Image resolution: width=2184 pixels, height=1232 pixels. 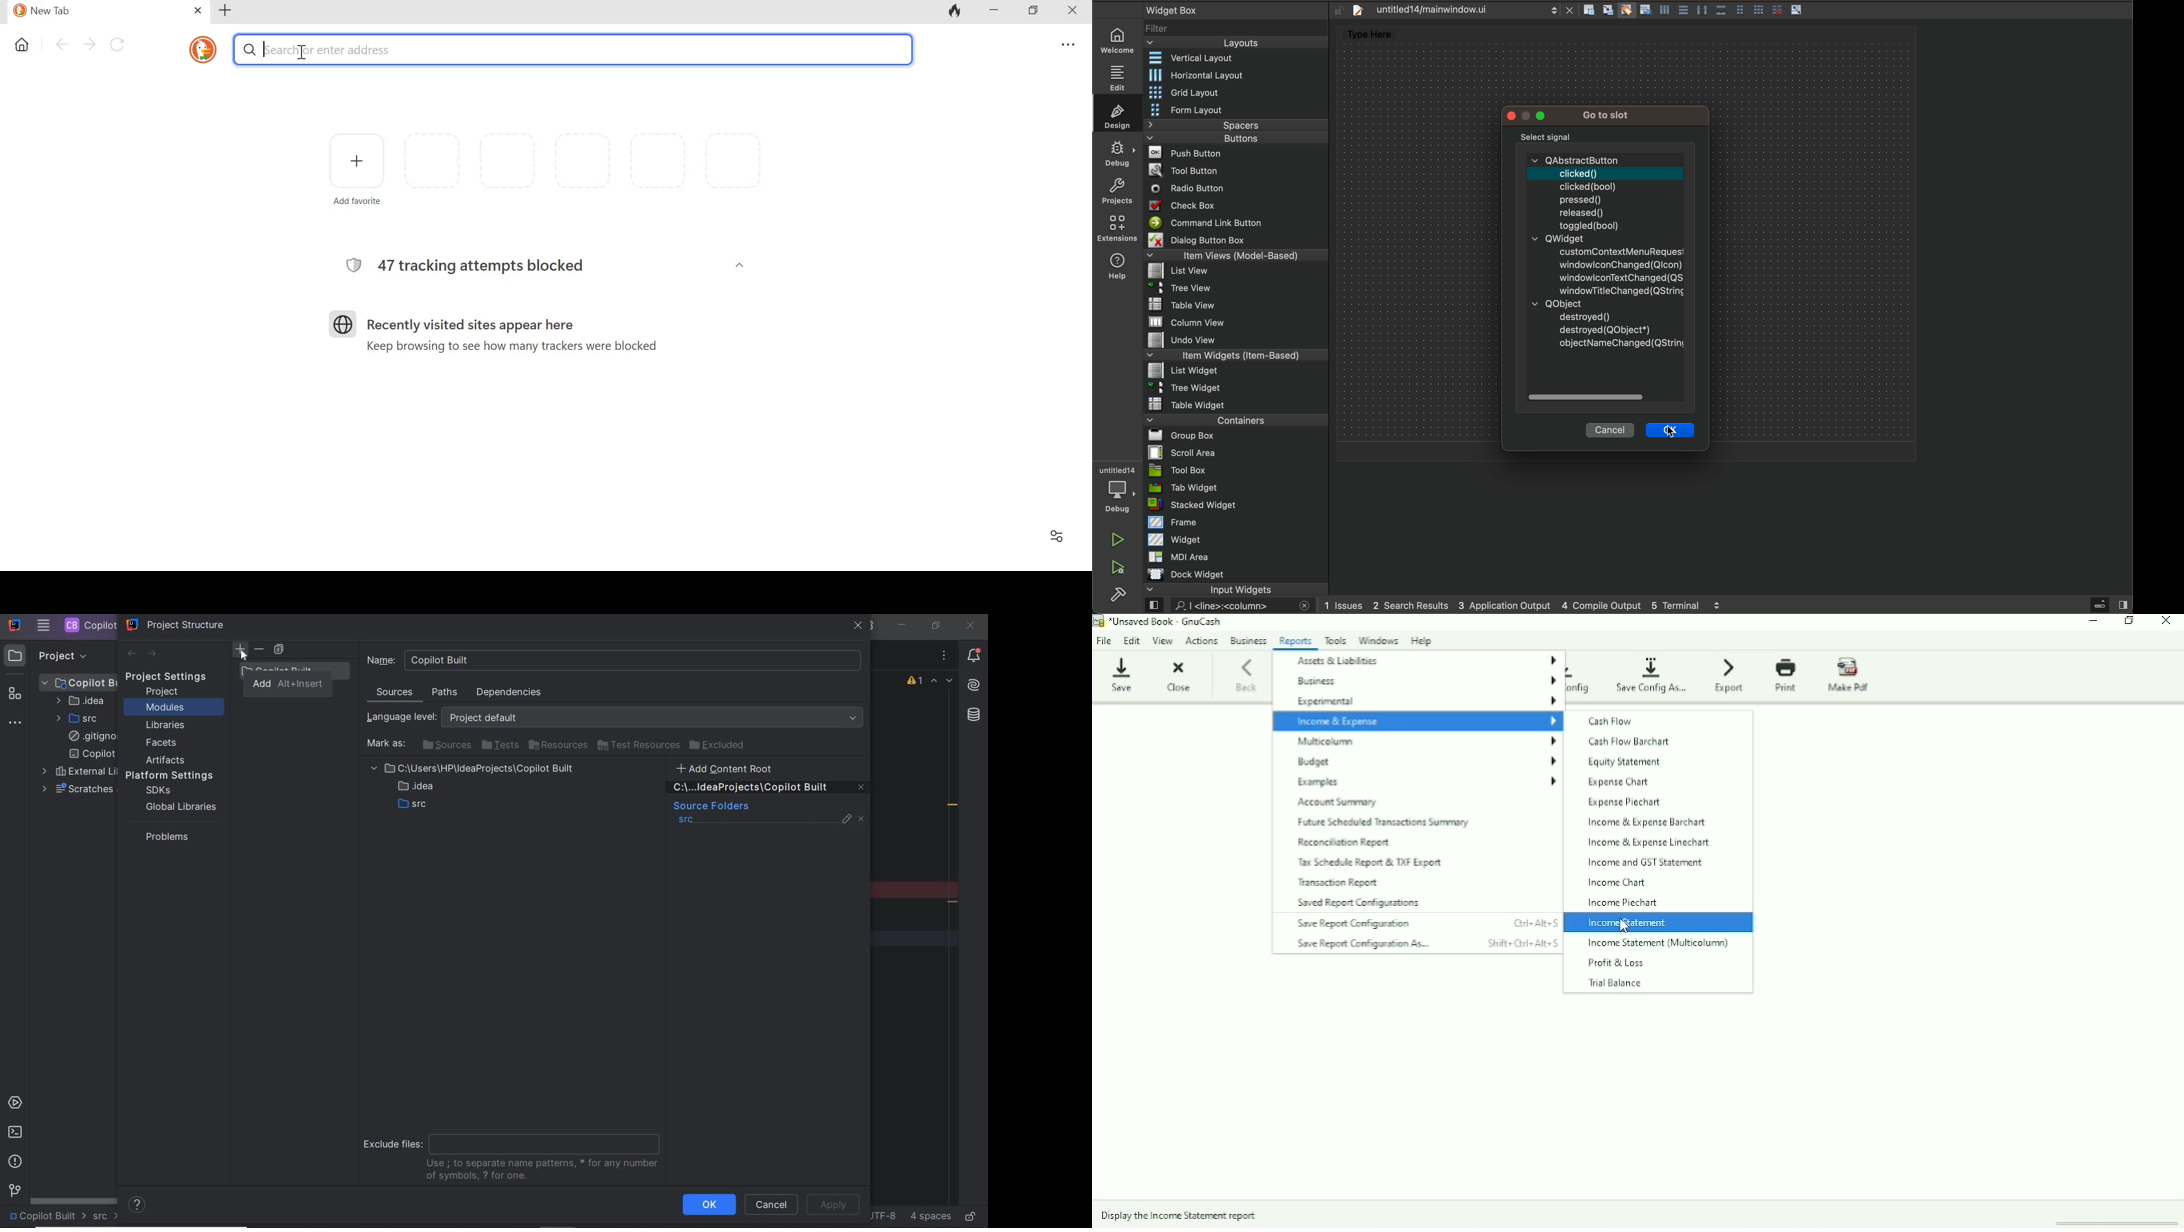 I want to click on scroll bar, so click(x=1587, y=398).